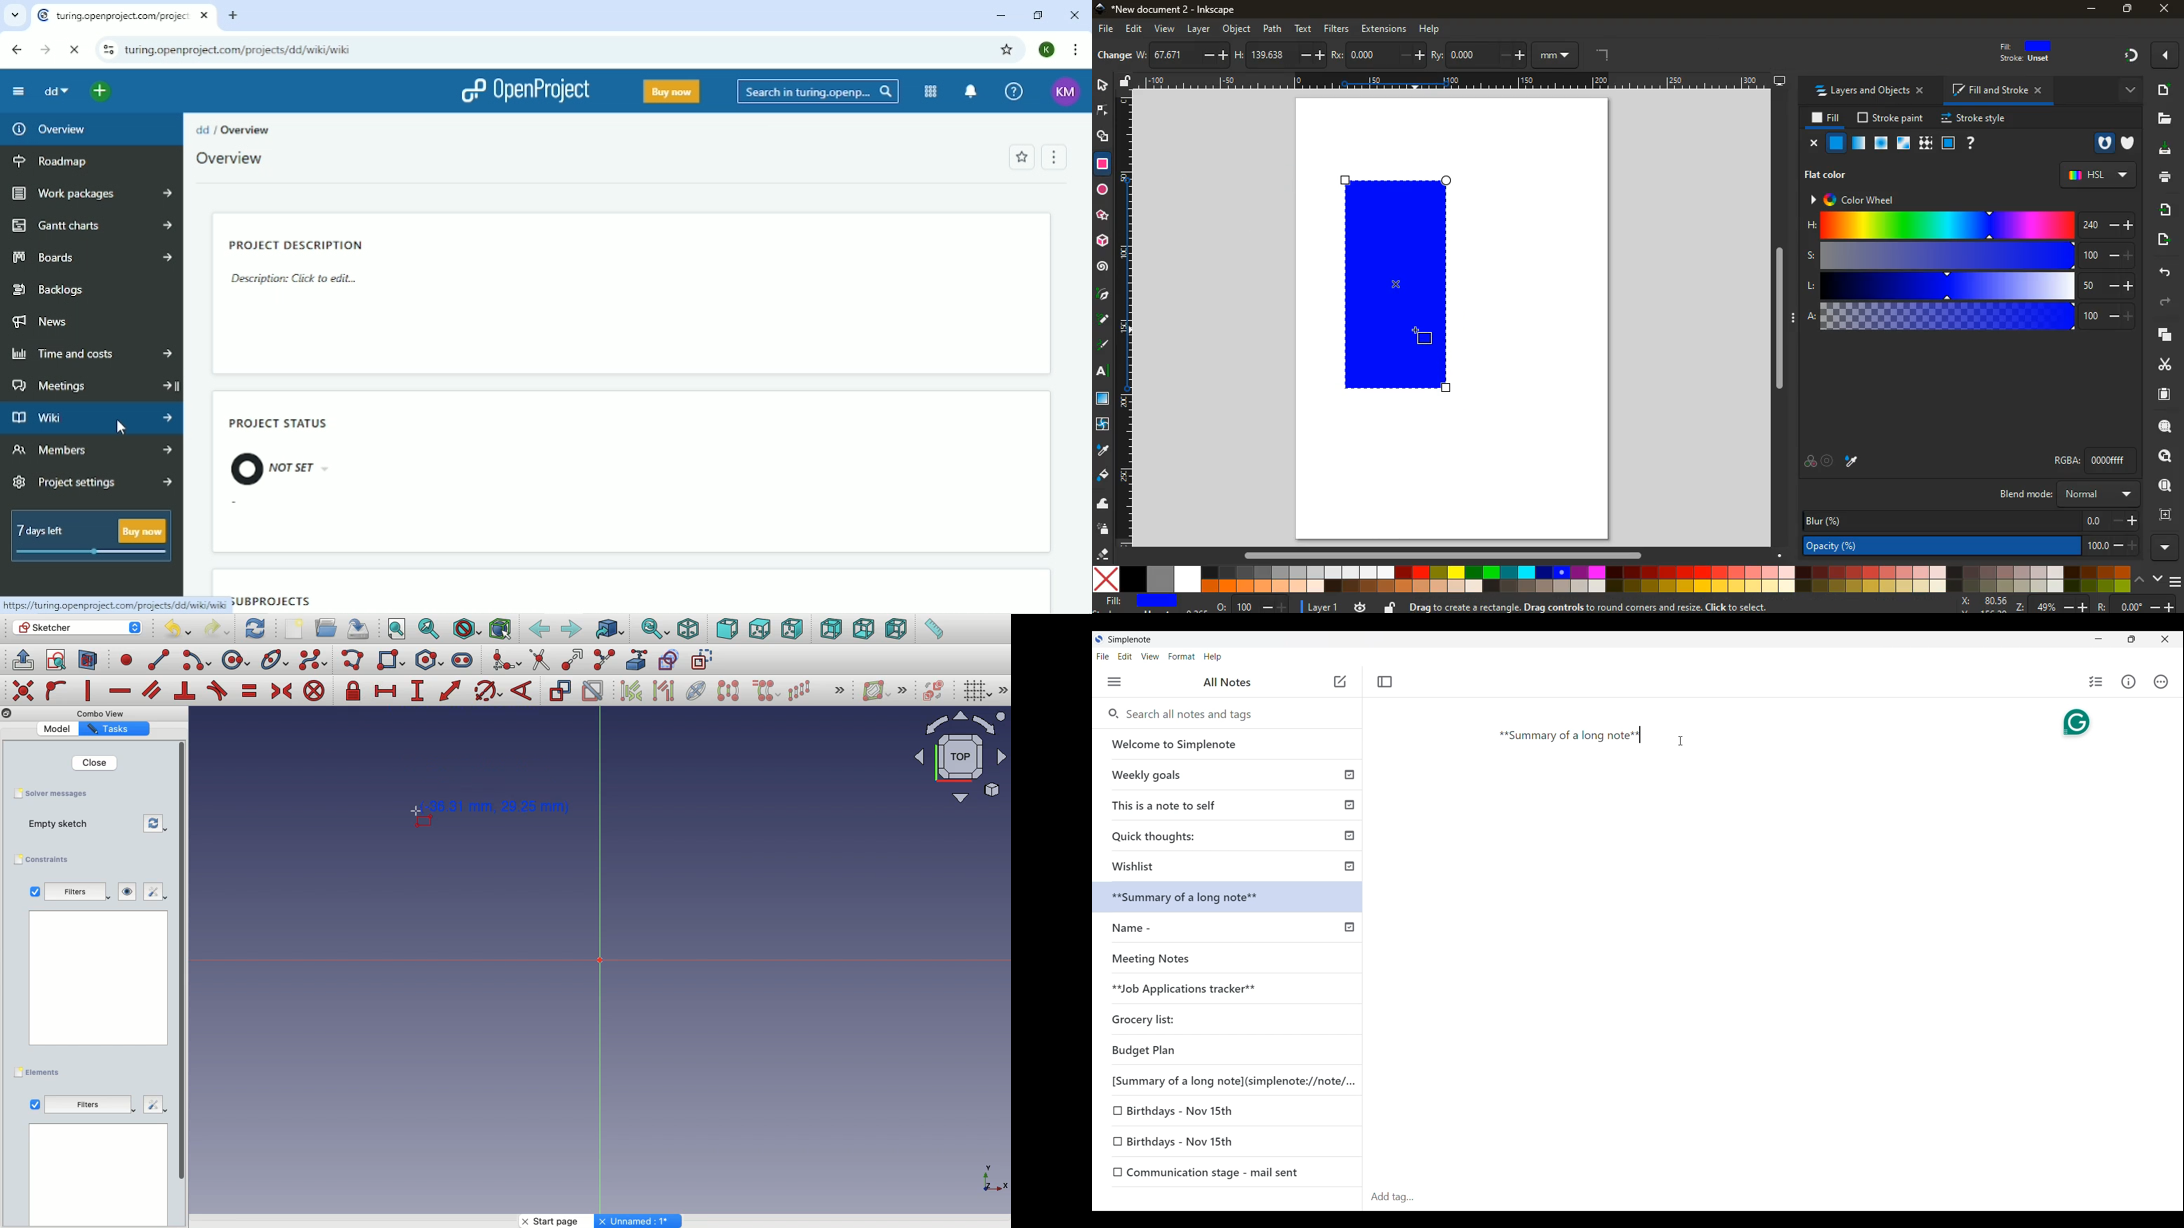 The image size is (2184, 1232). I want to click on search, so click(2164, 427).